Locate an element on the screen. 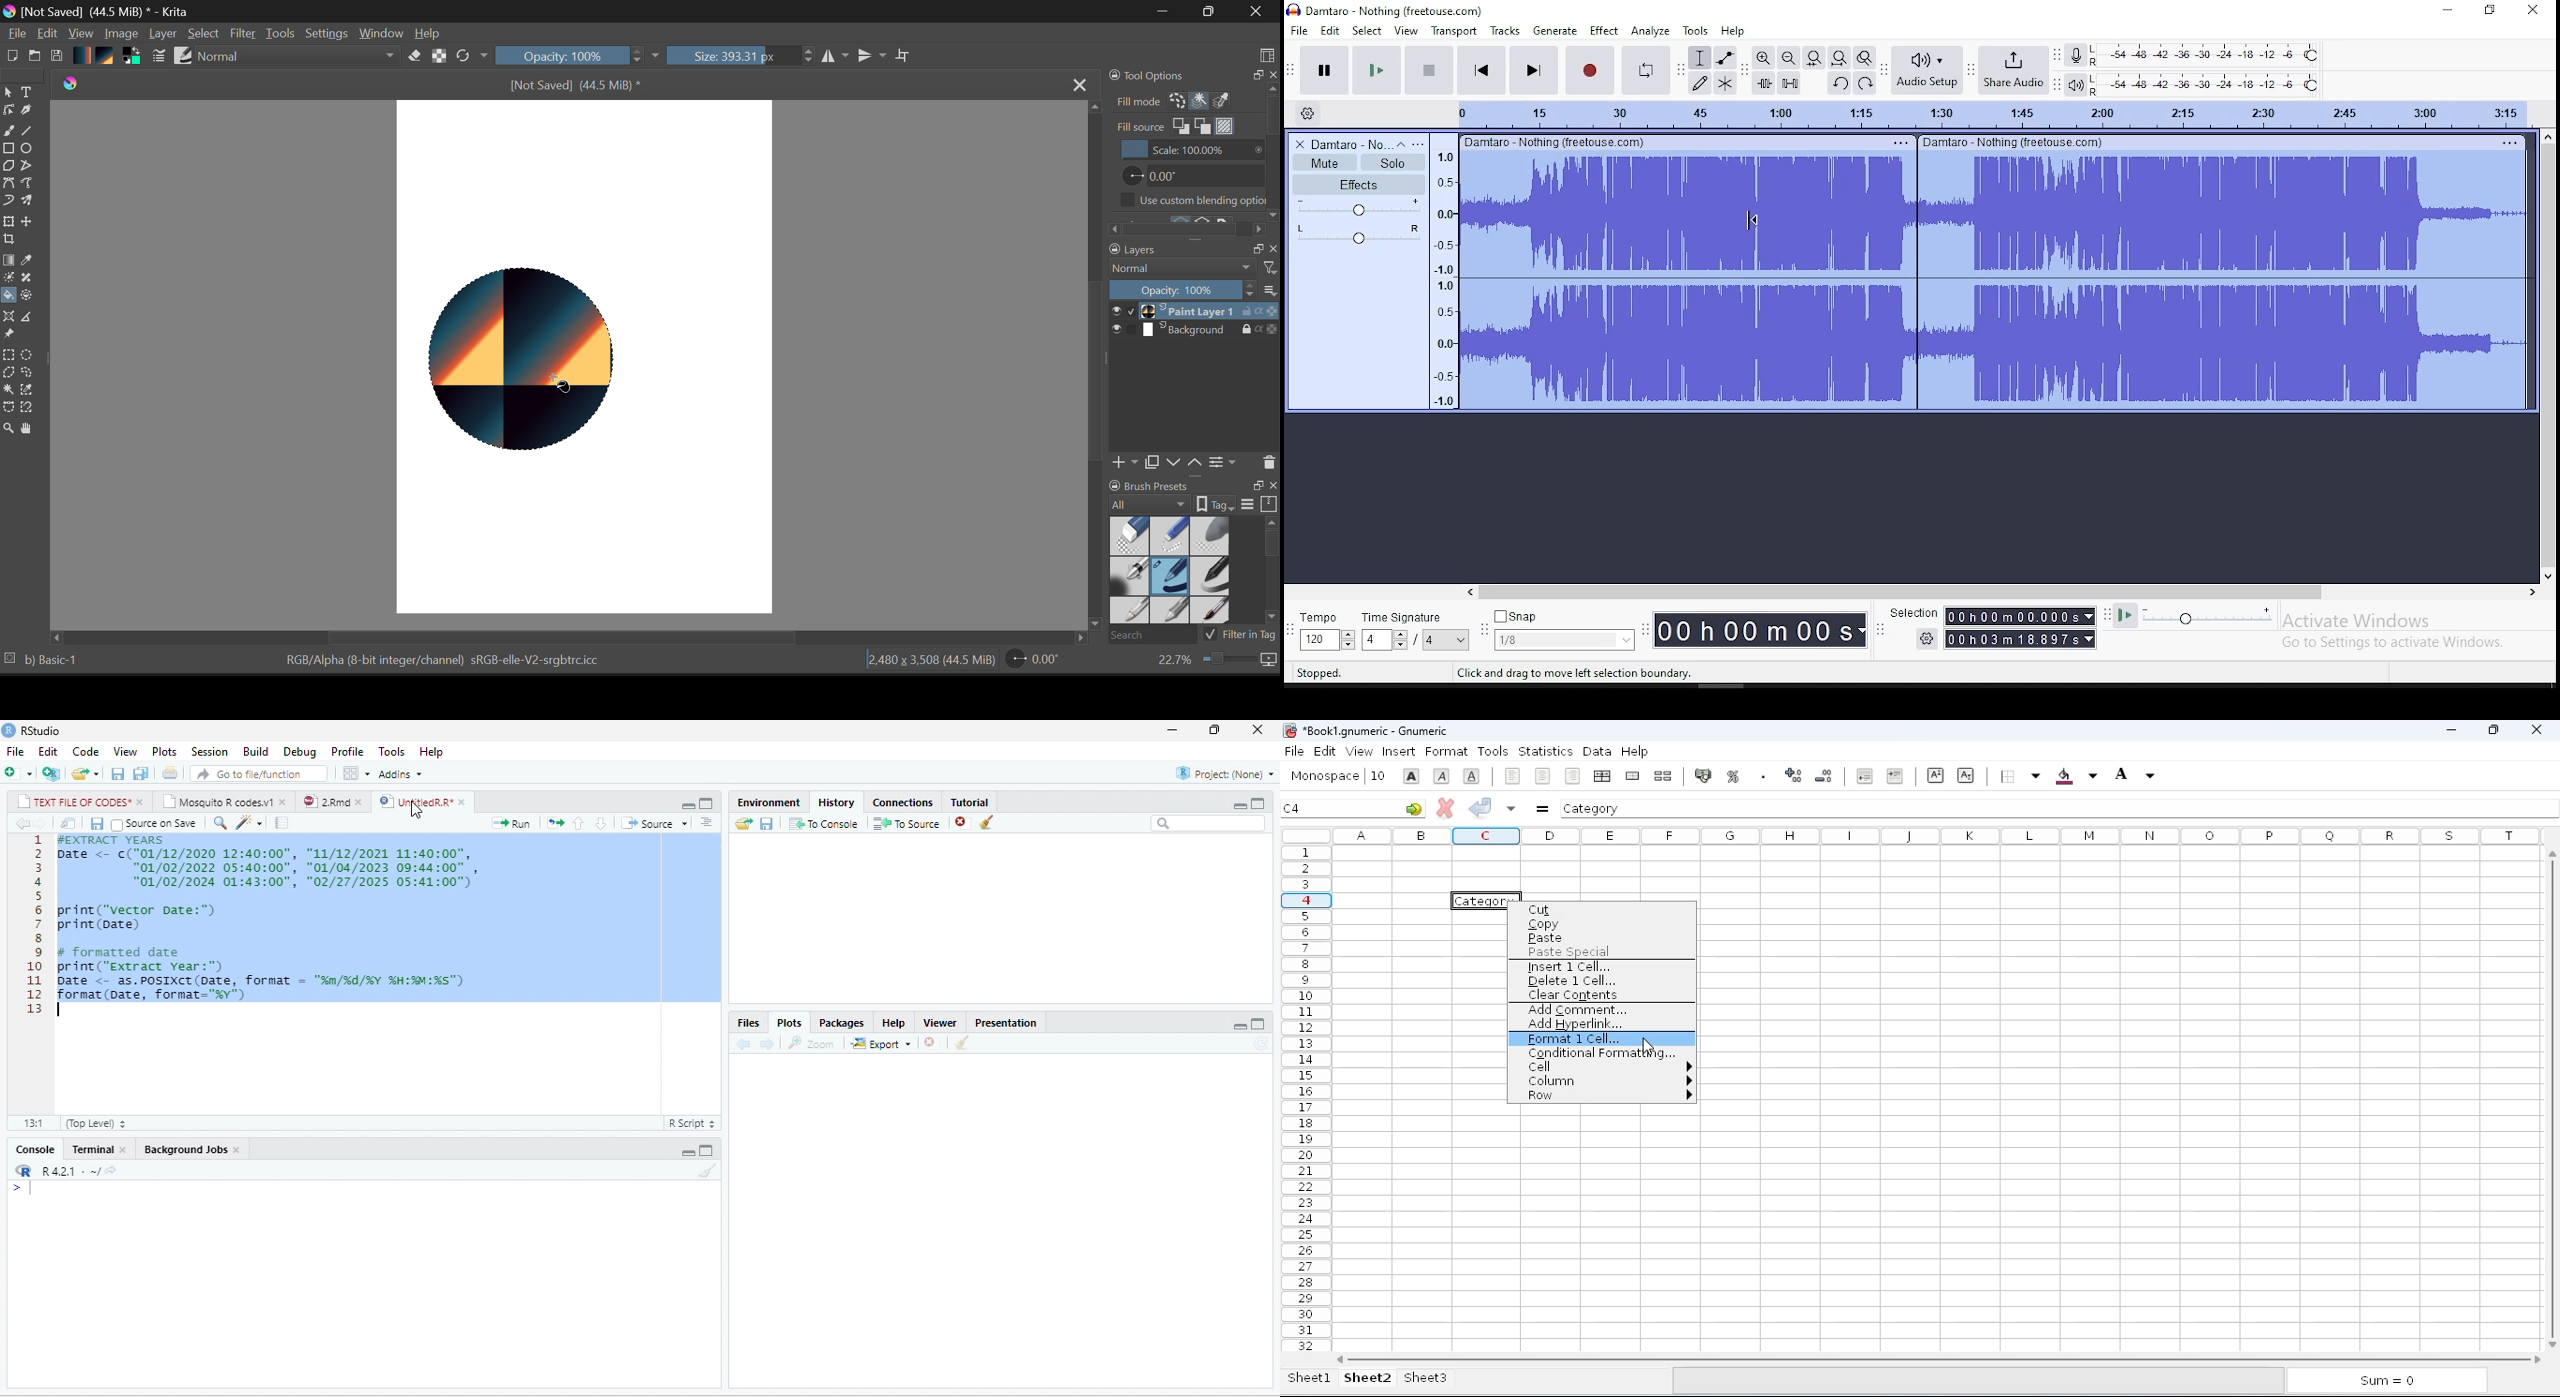 The height and width of the screenshot is (1400, 2576). Help is located at coordinates (432, 753).